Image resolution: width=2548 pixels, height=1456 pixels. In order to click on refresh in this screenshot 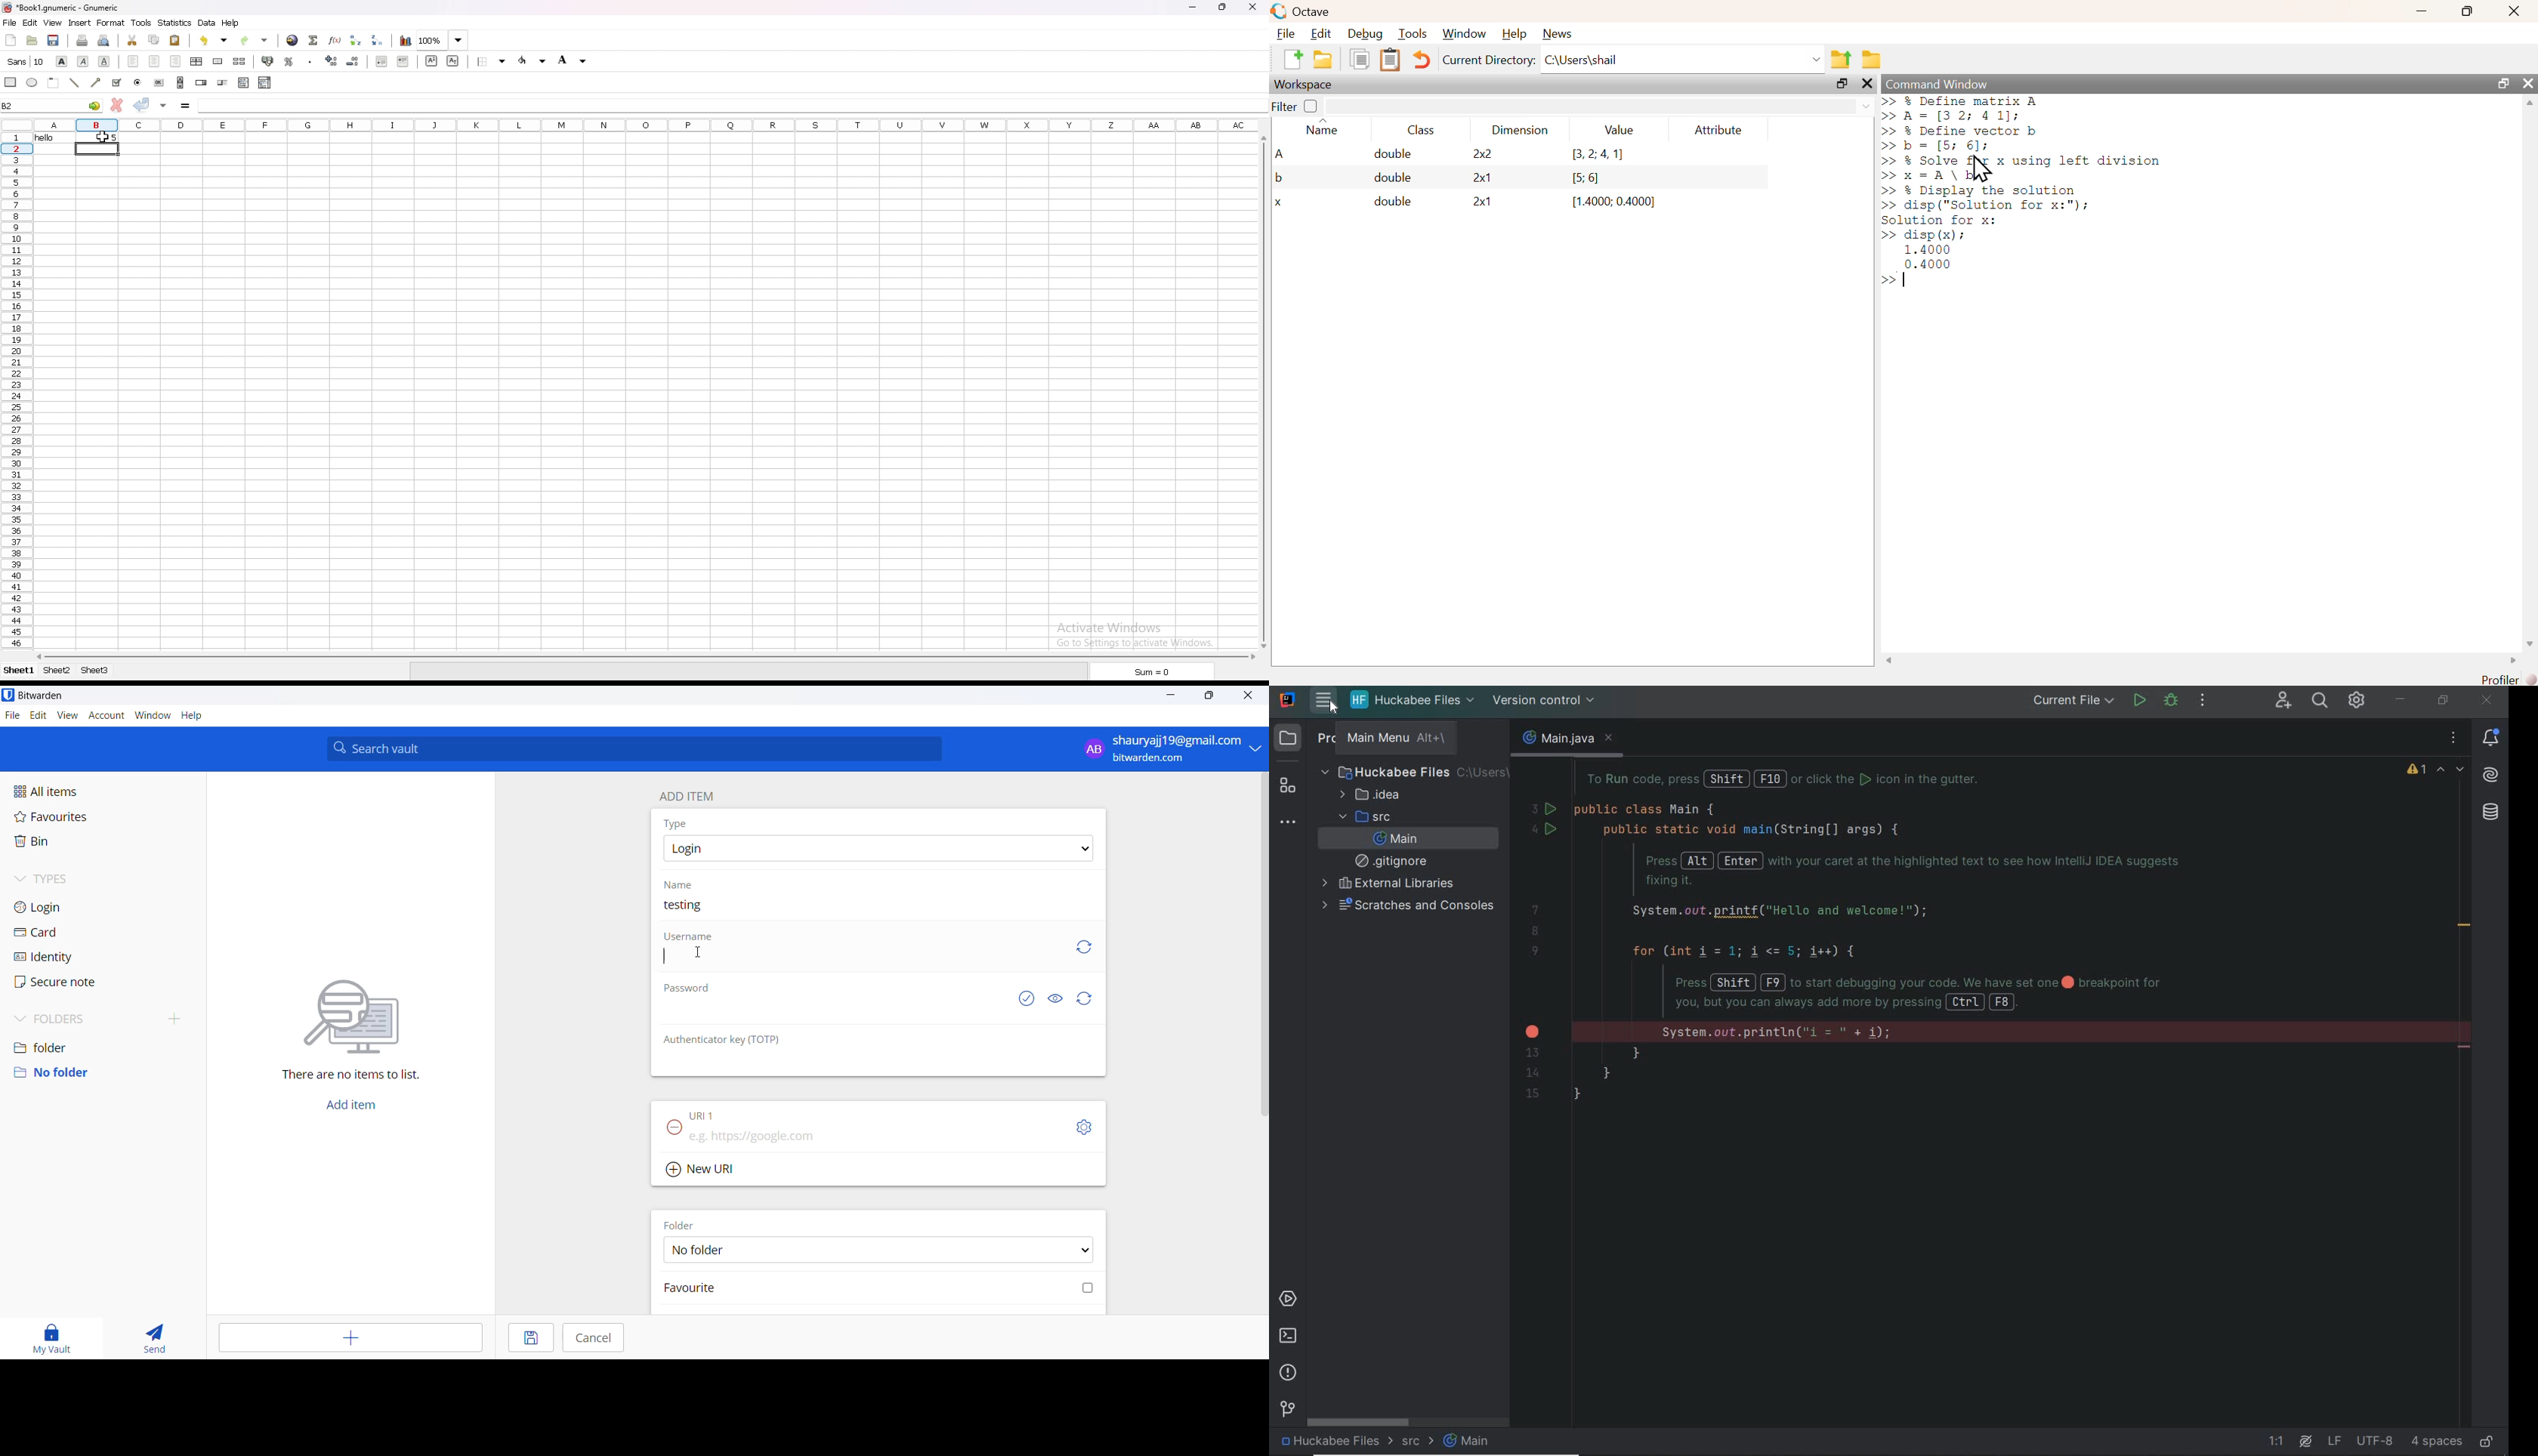, I will do `click(1085, 999)`.